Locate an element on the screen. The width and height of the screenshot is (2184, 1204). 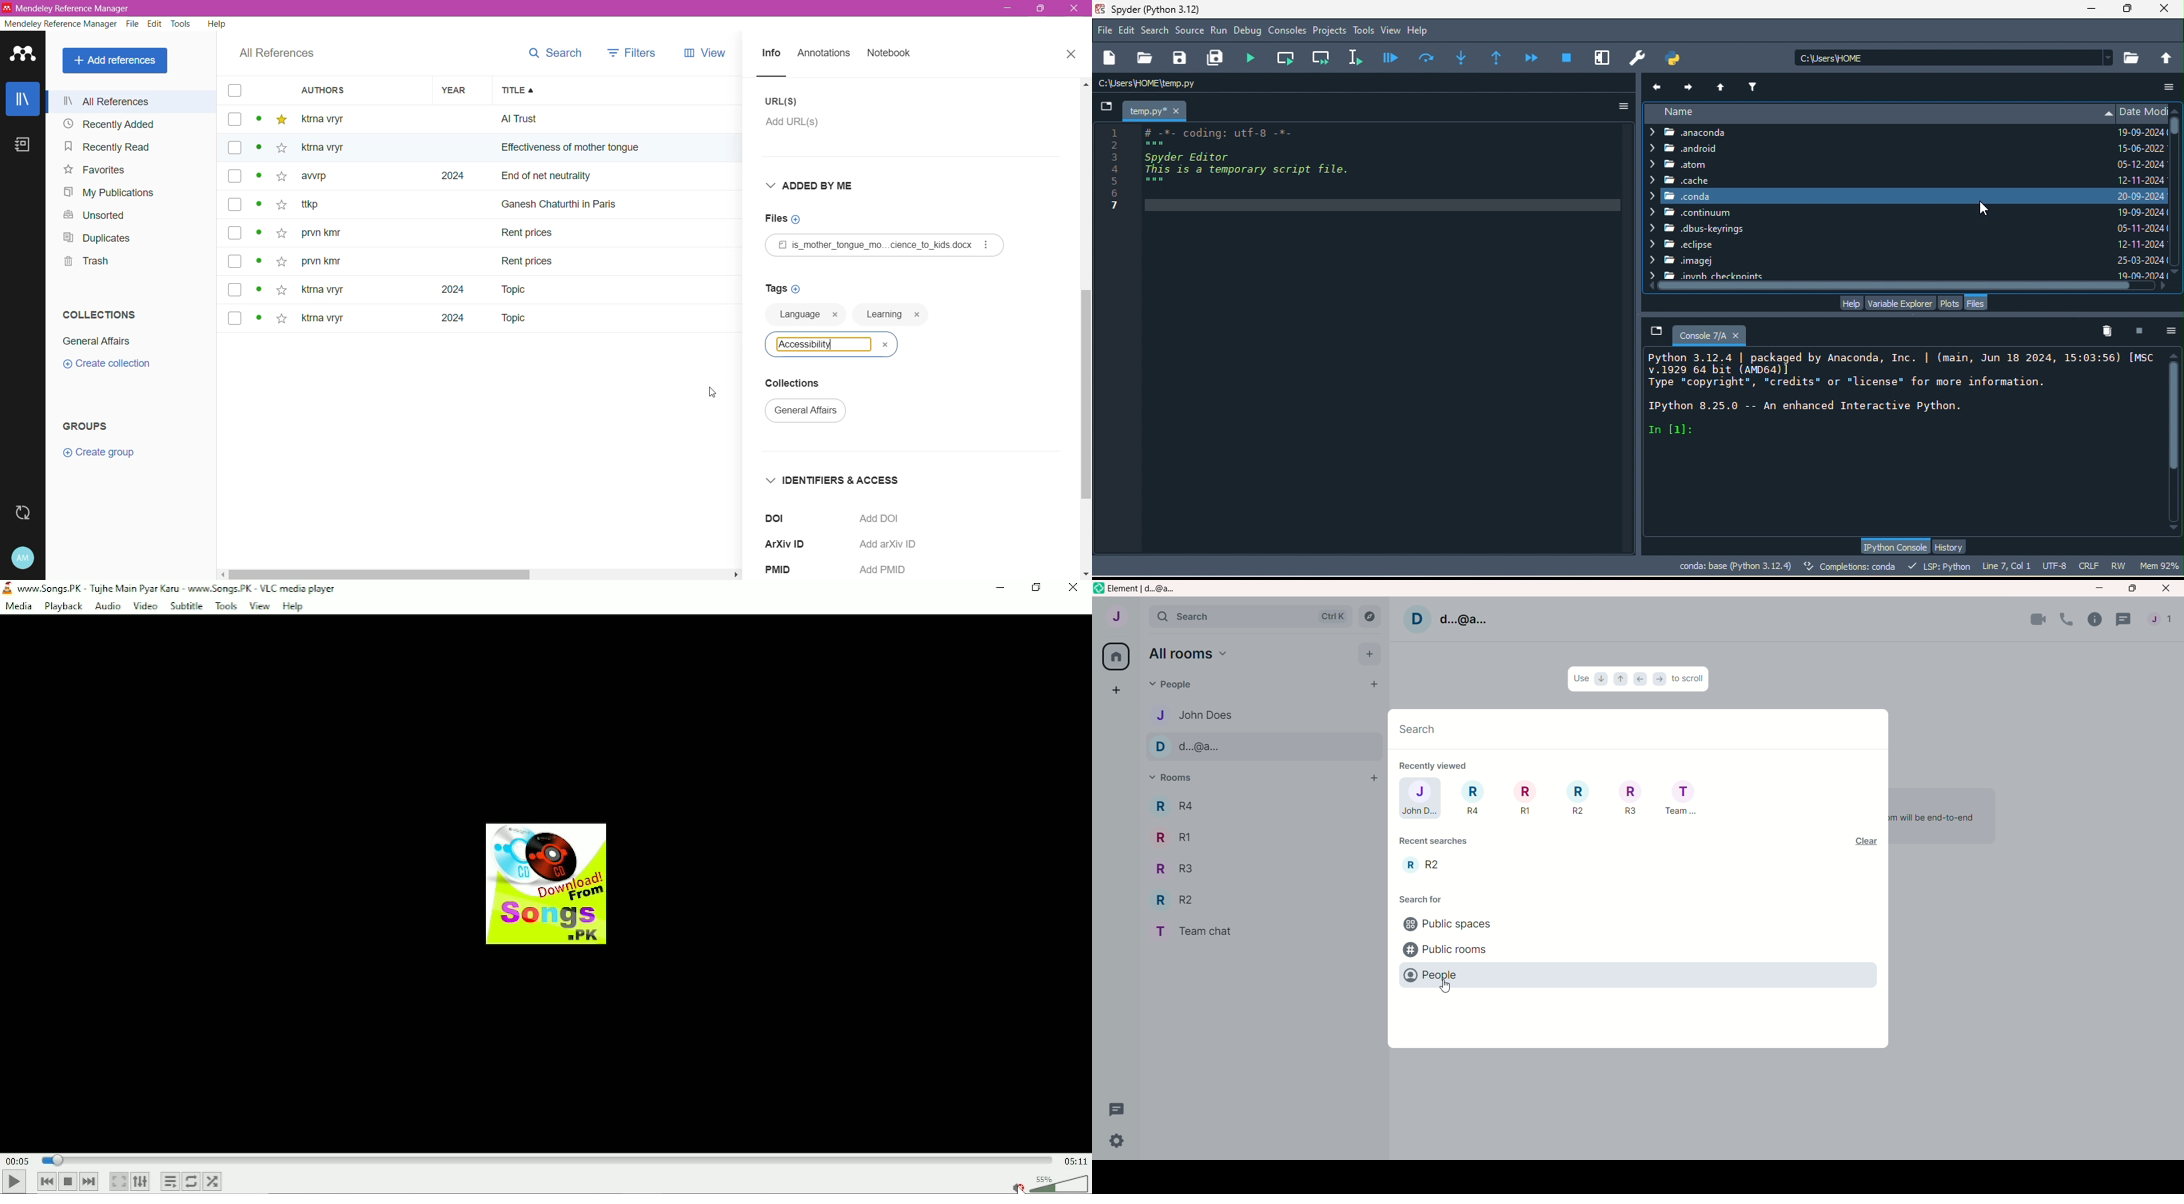
settings is located at coordinates (1112, 1142).